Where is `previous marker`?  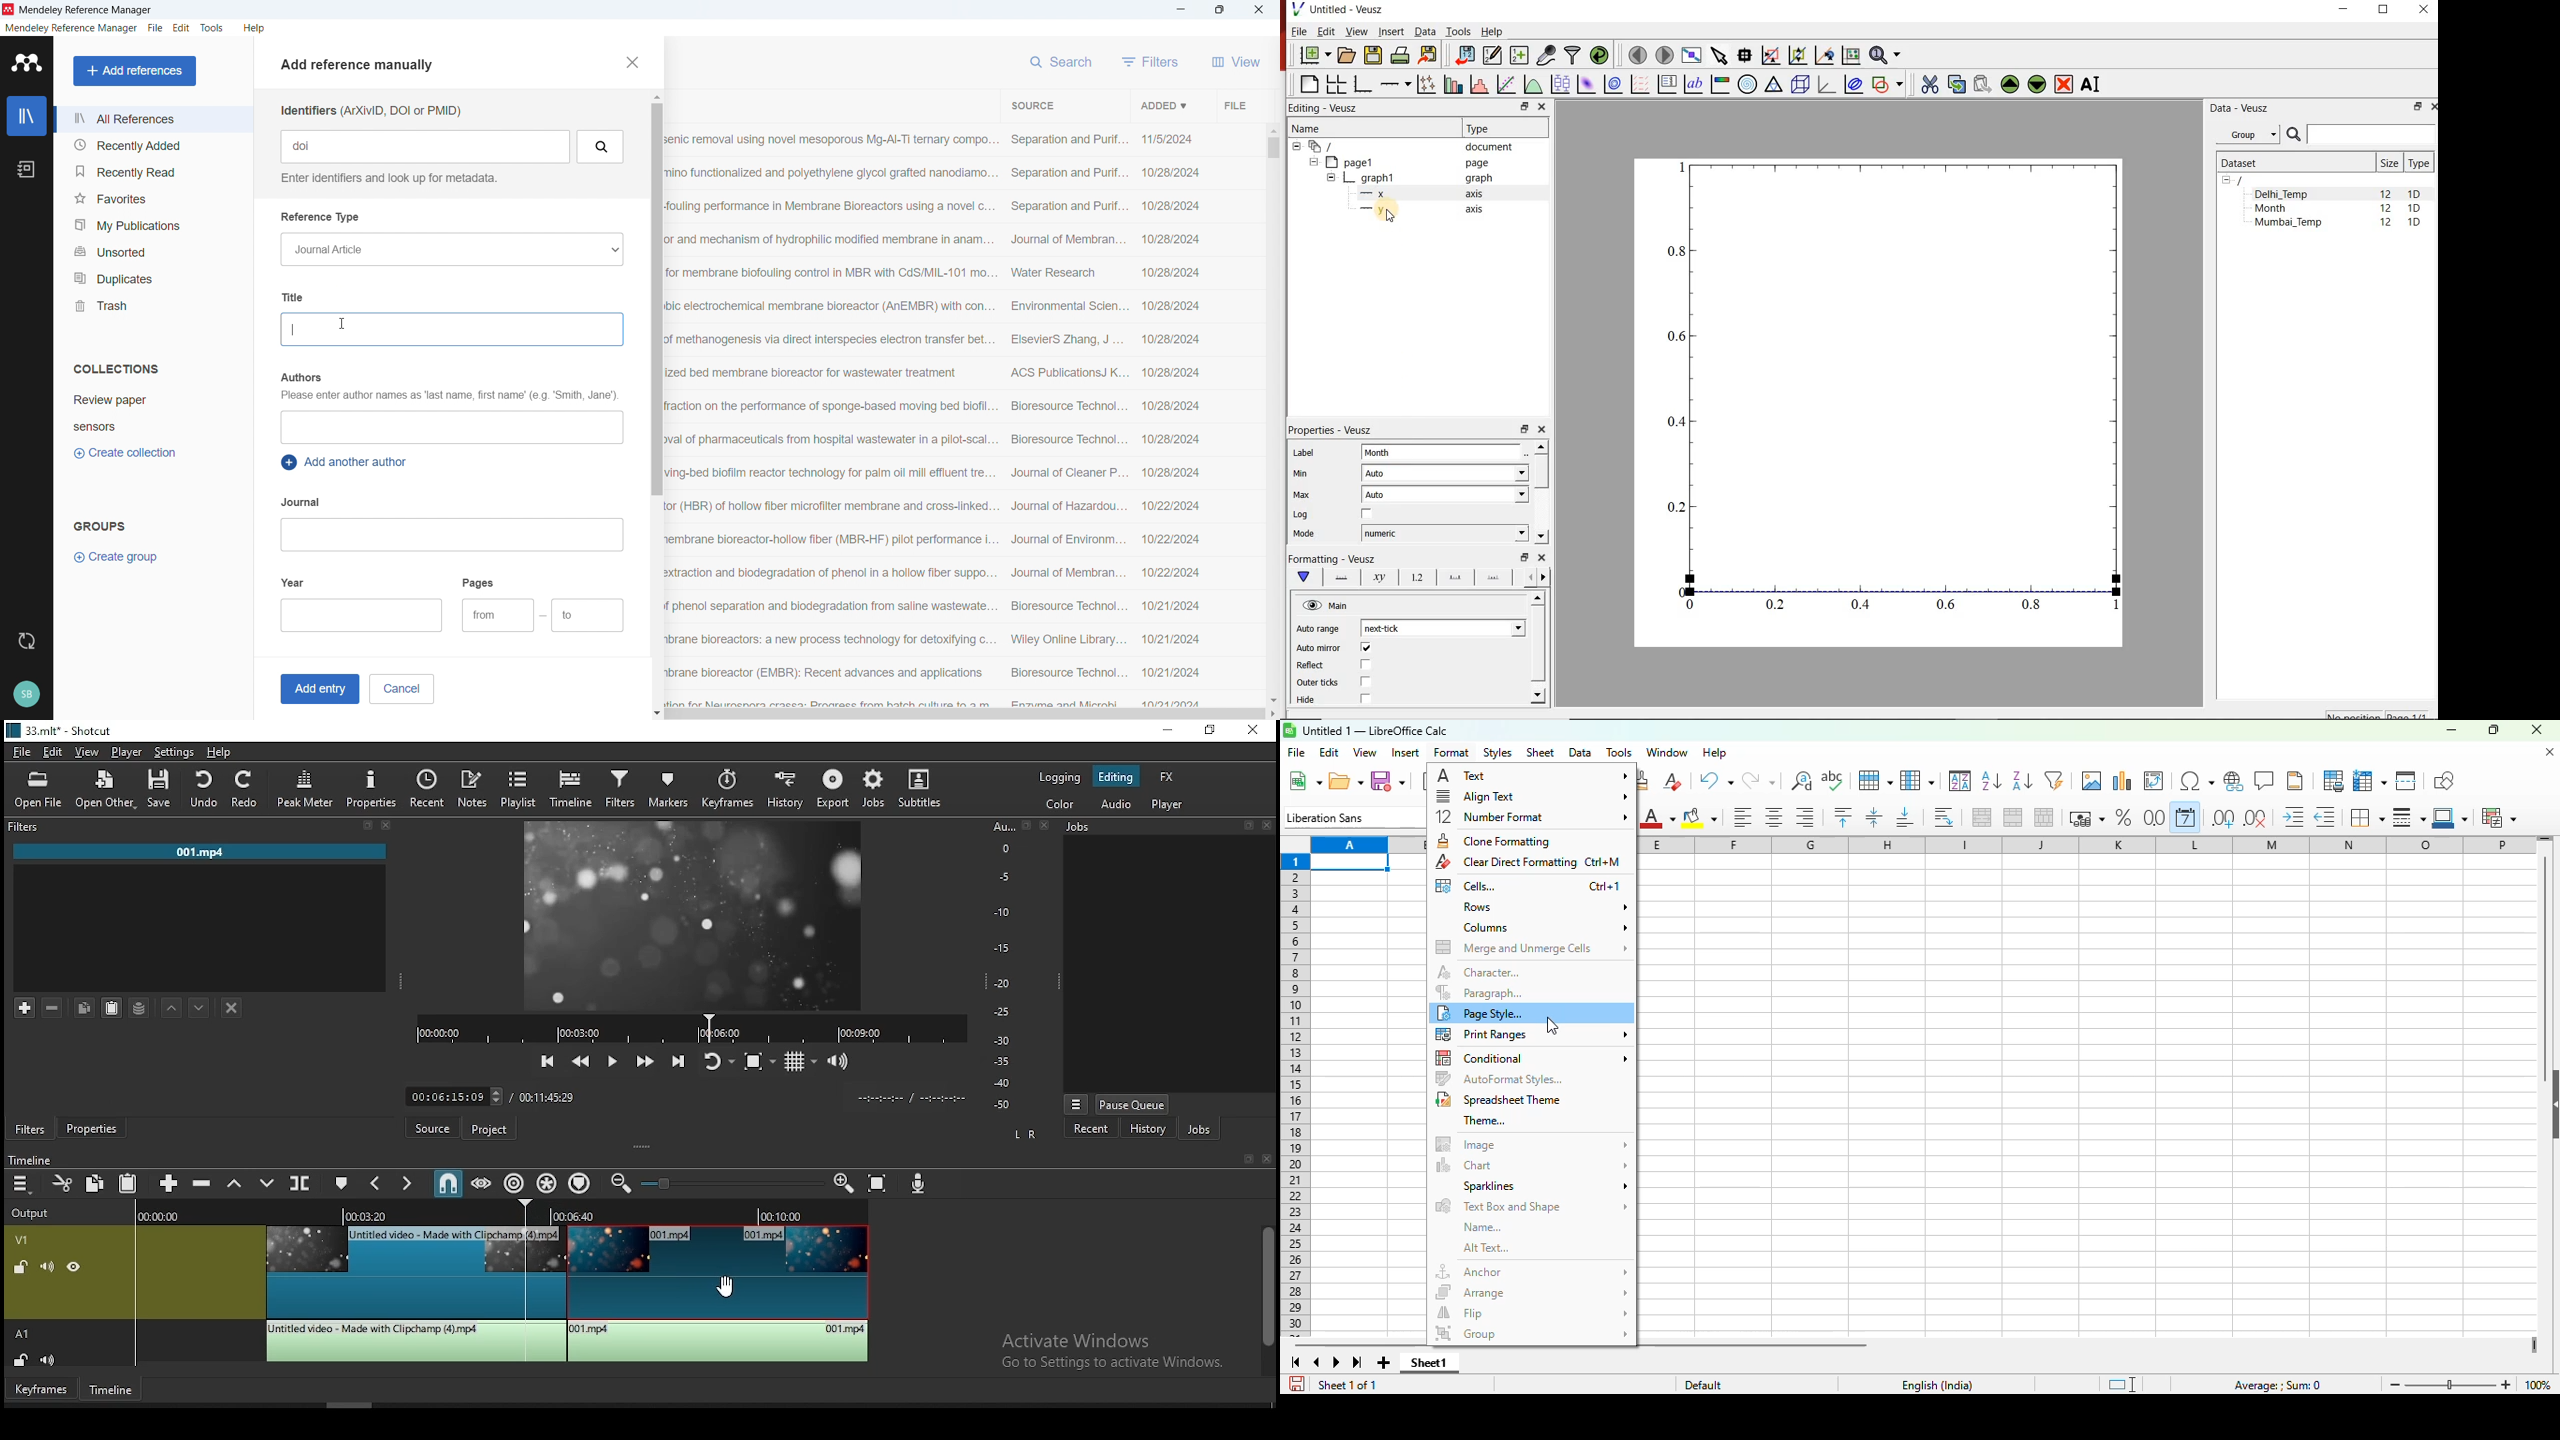 previous marker is located at coordinates (371, 1183).